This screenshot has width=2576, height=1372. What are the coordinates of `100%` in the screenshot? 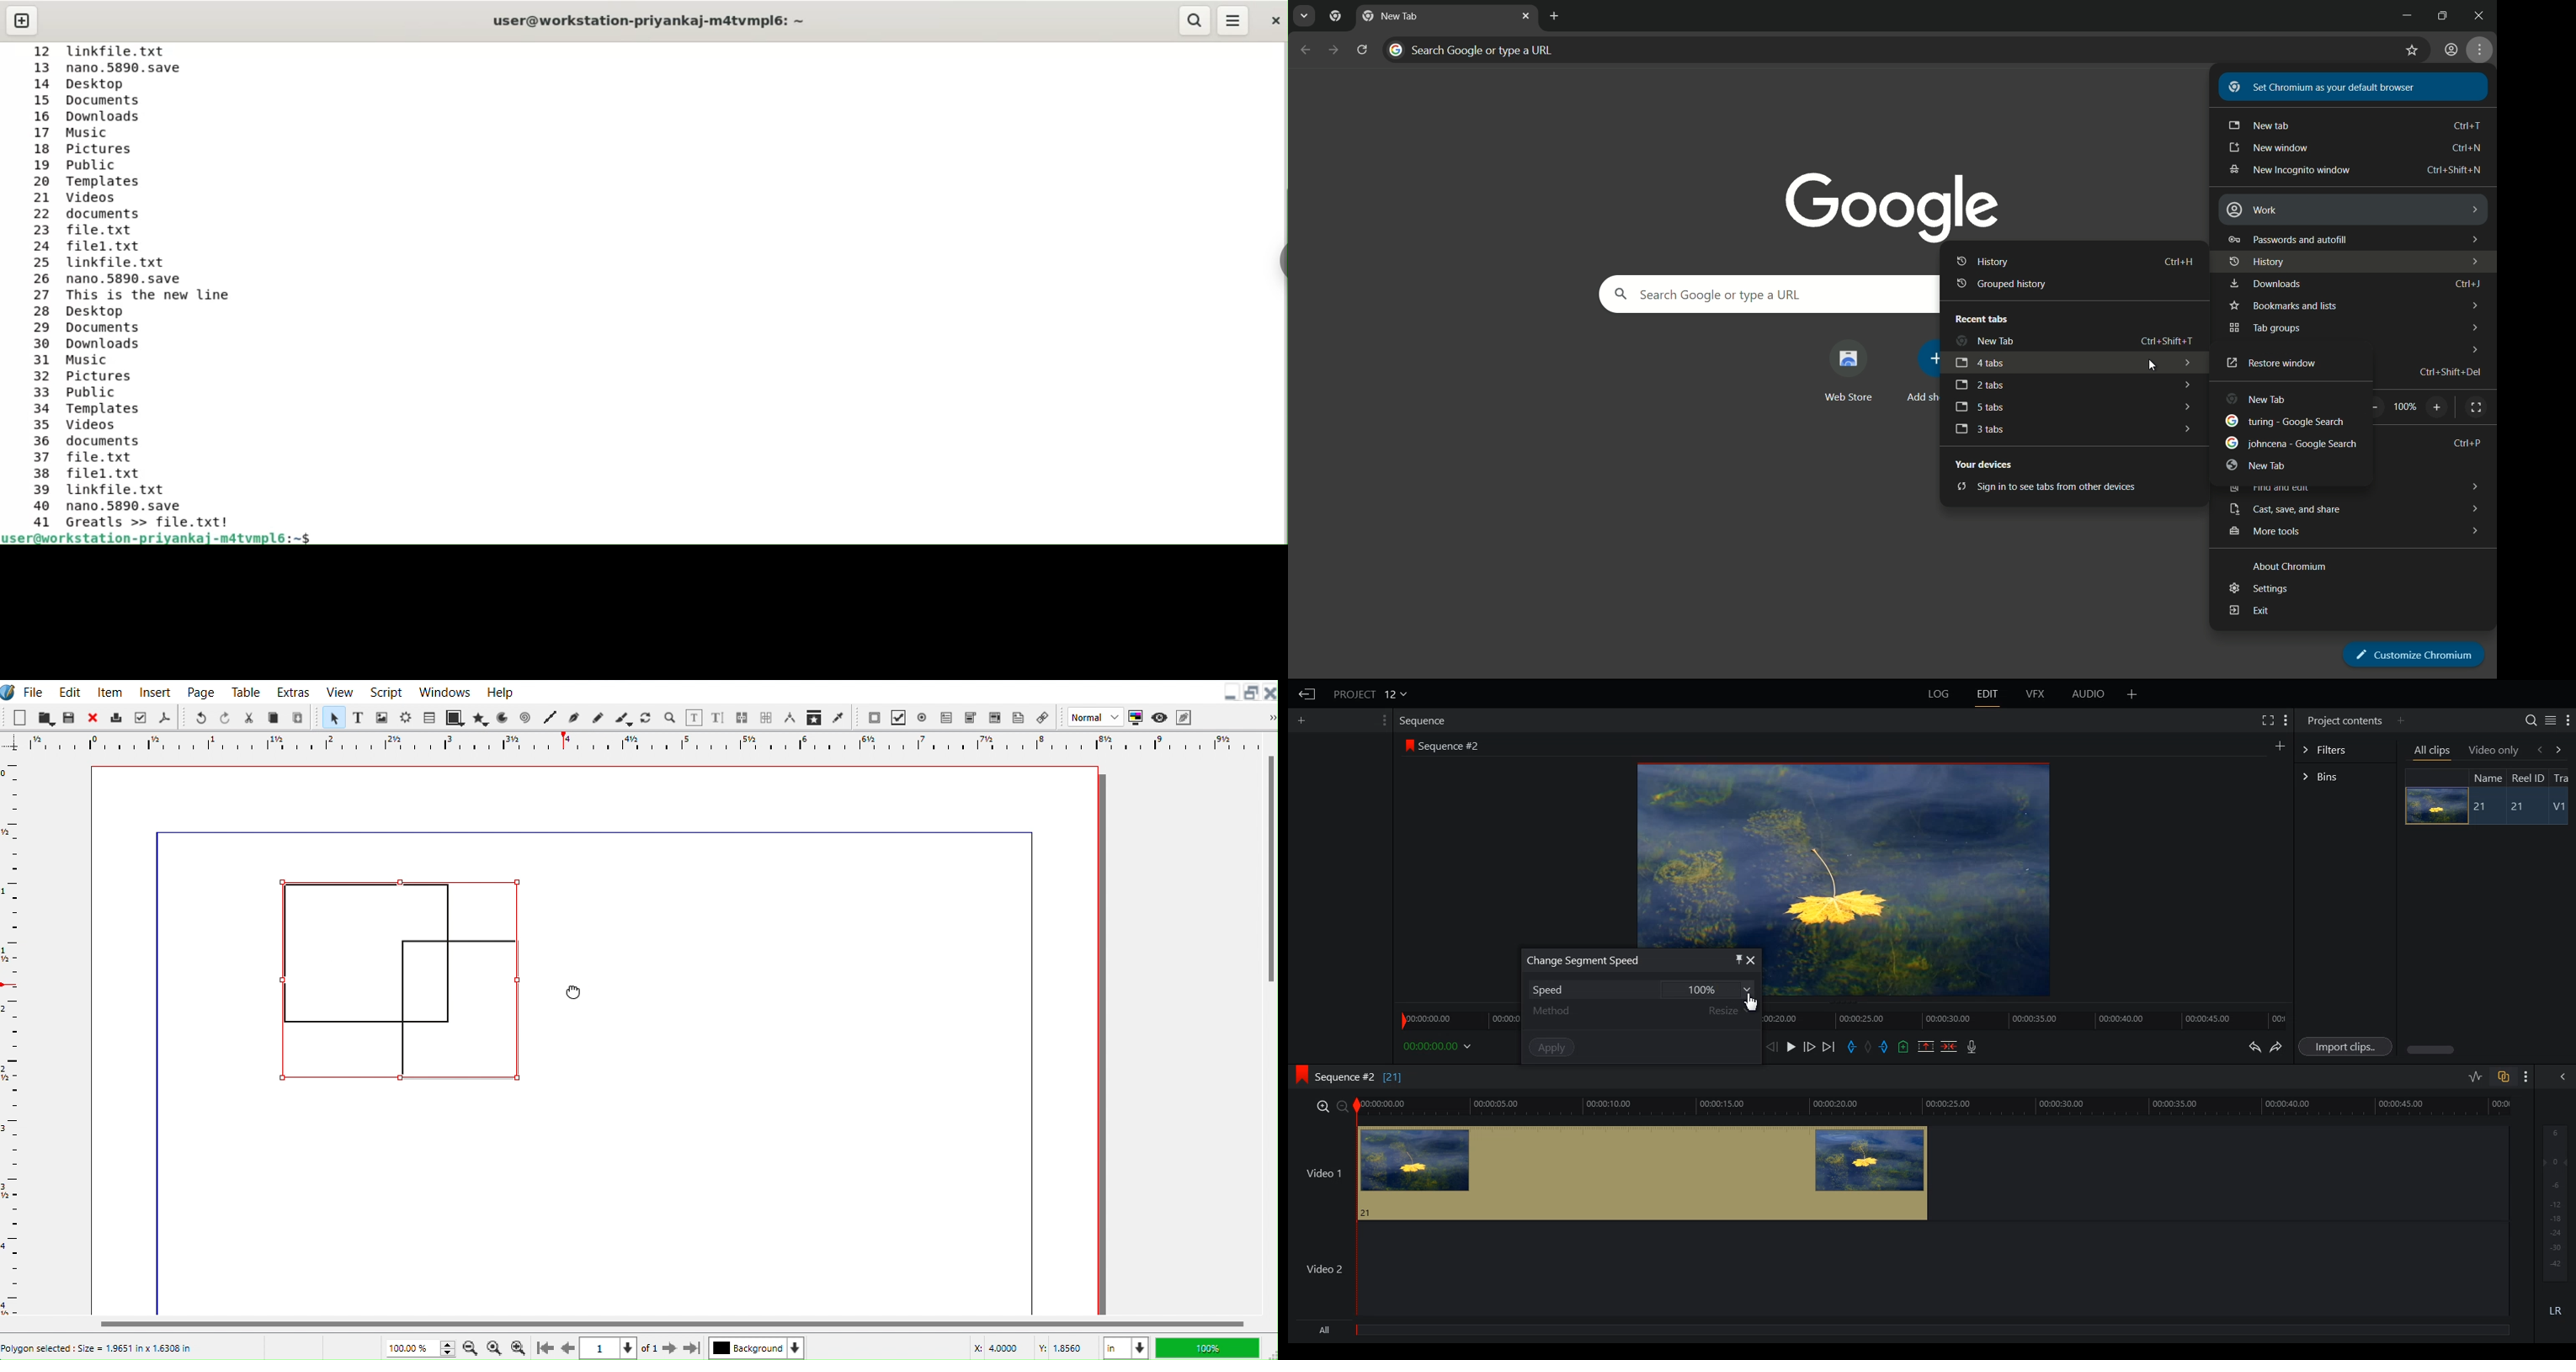 It's located at (1708, 990).